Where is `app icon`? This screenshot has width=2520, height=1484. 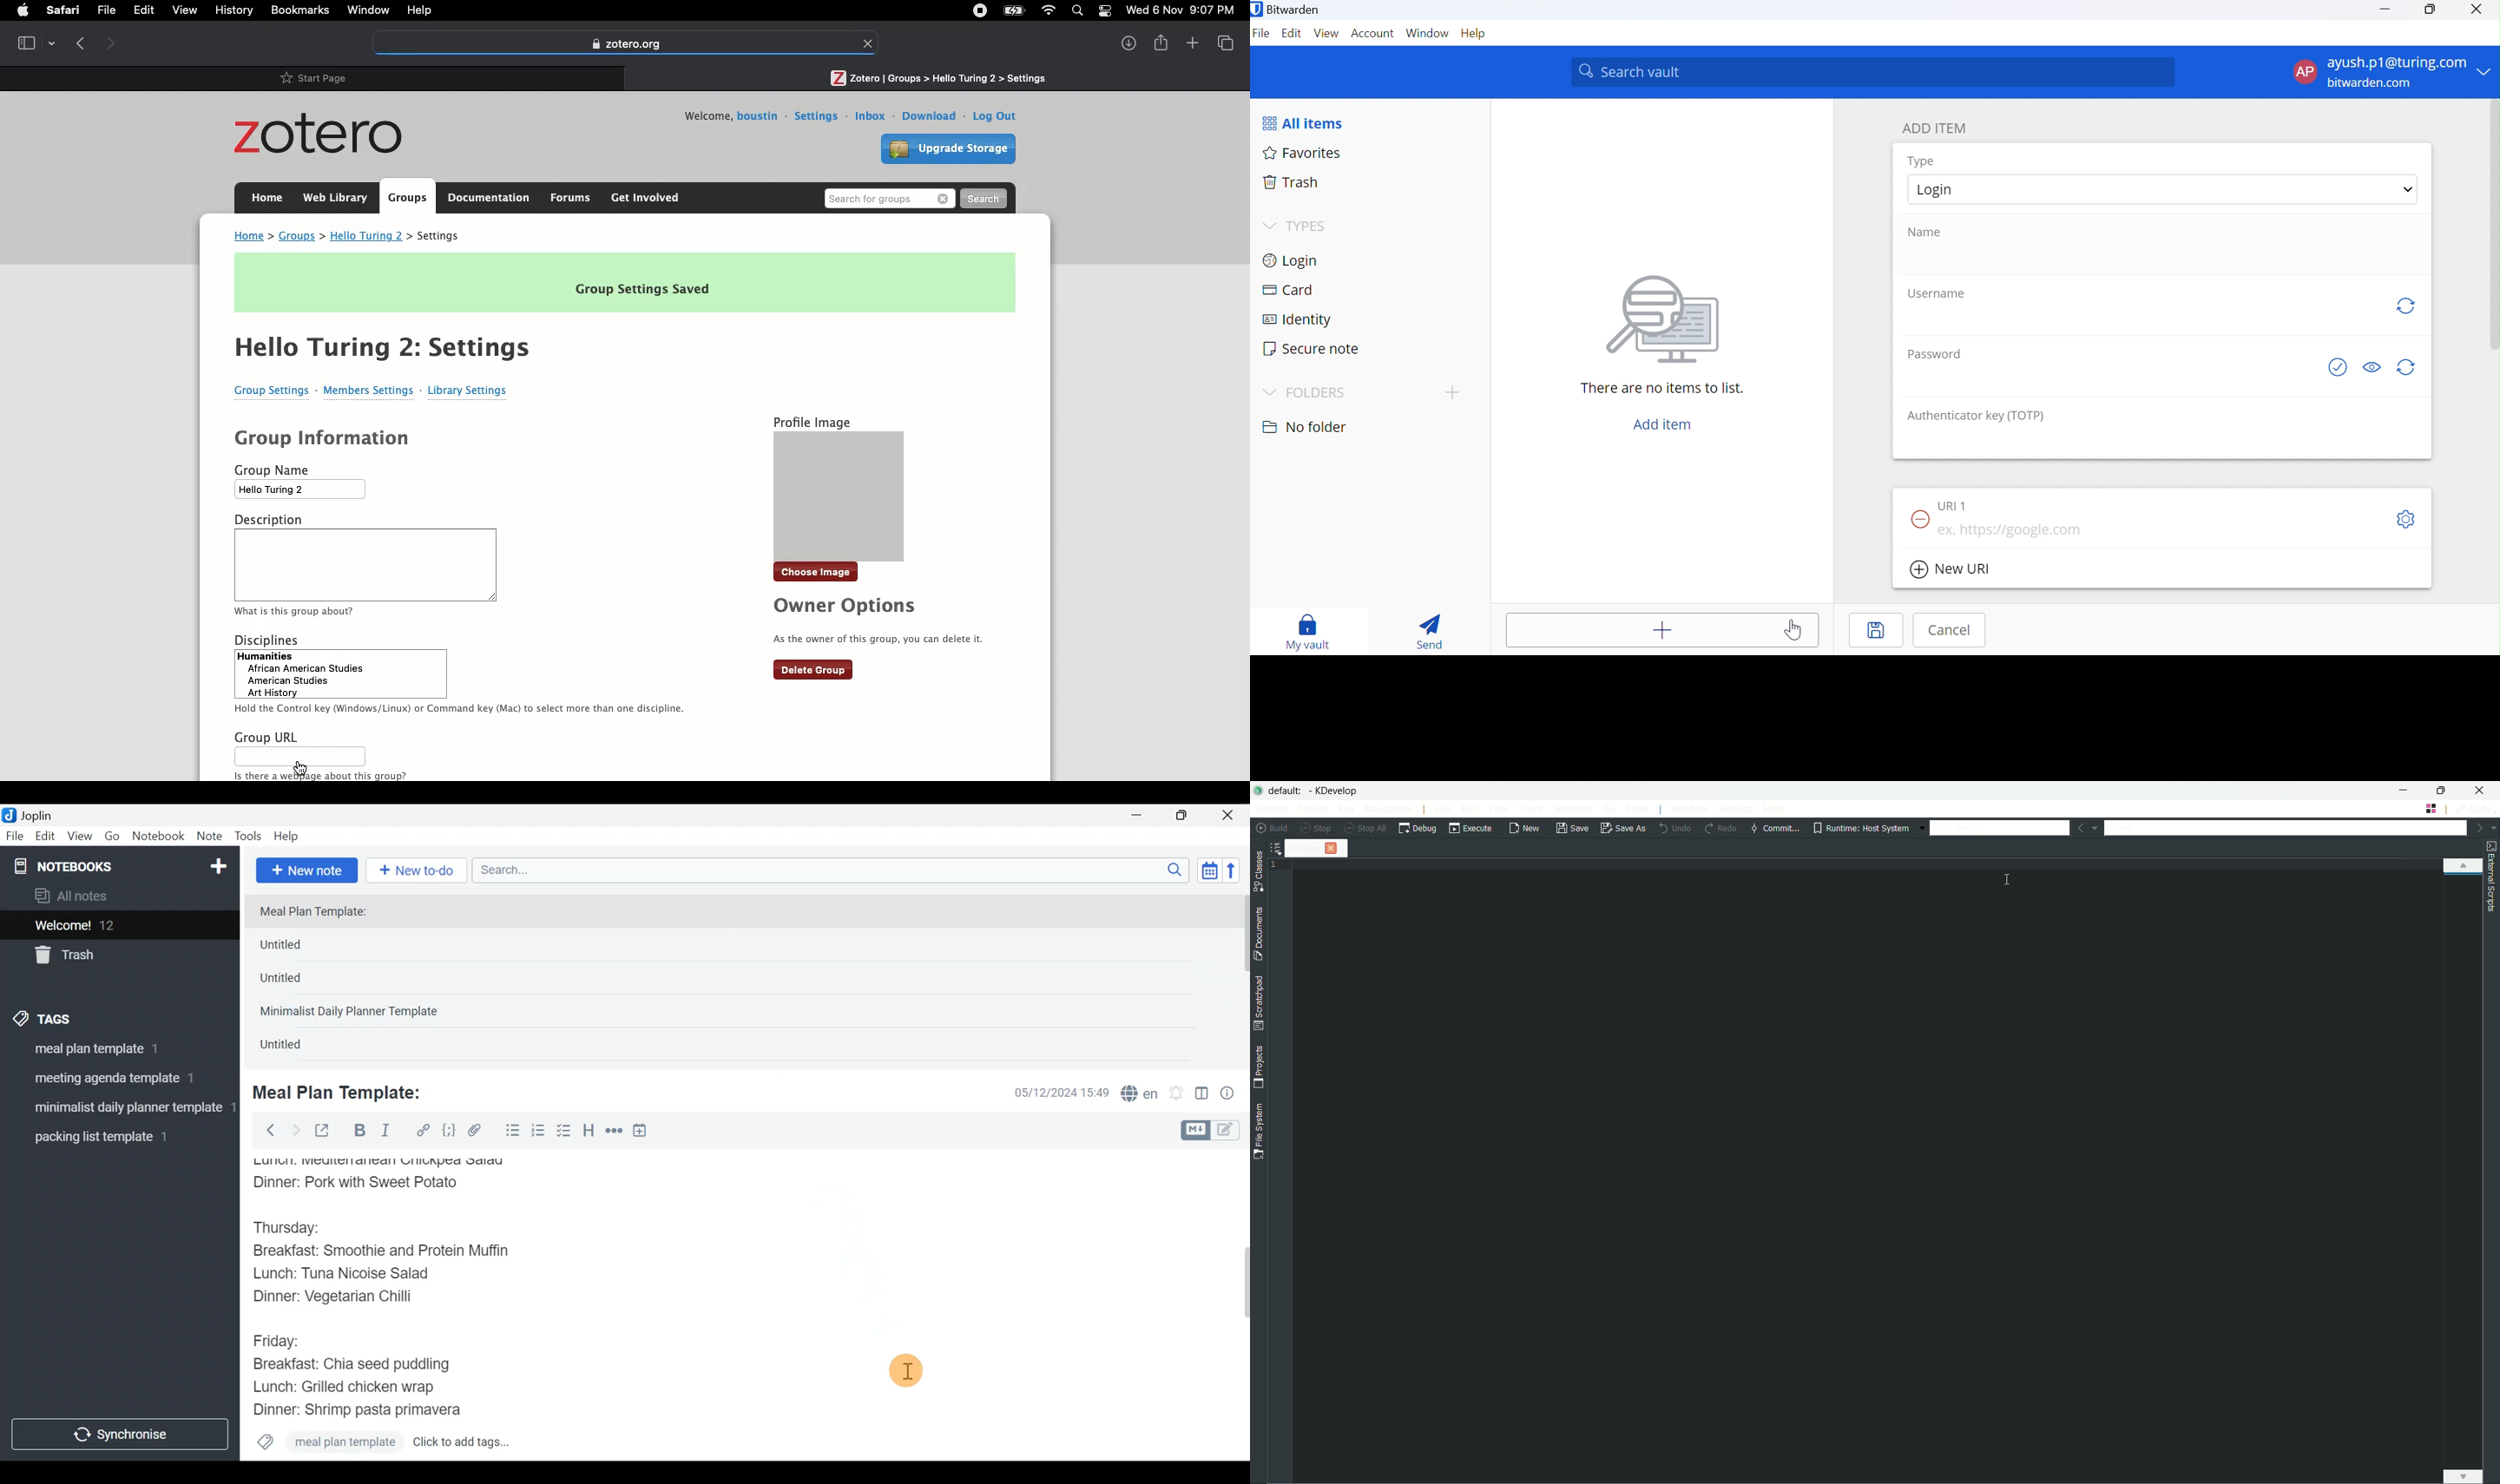 app icon is located at coordinates (1258, 789).